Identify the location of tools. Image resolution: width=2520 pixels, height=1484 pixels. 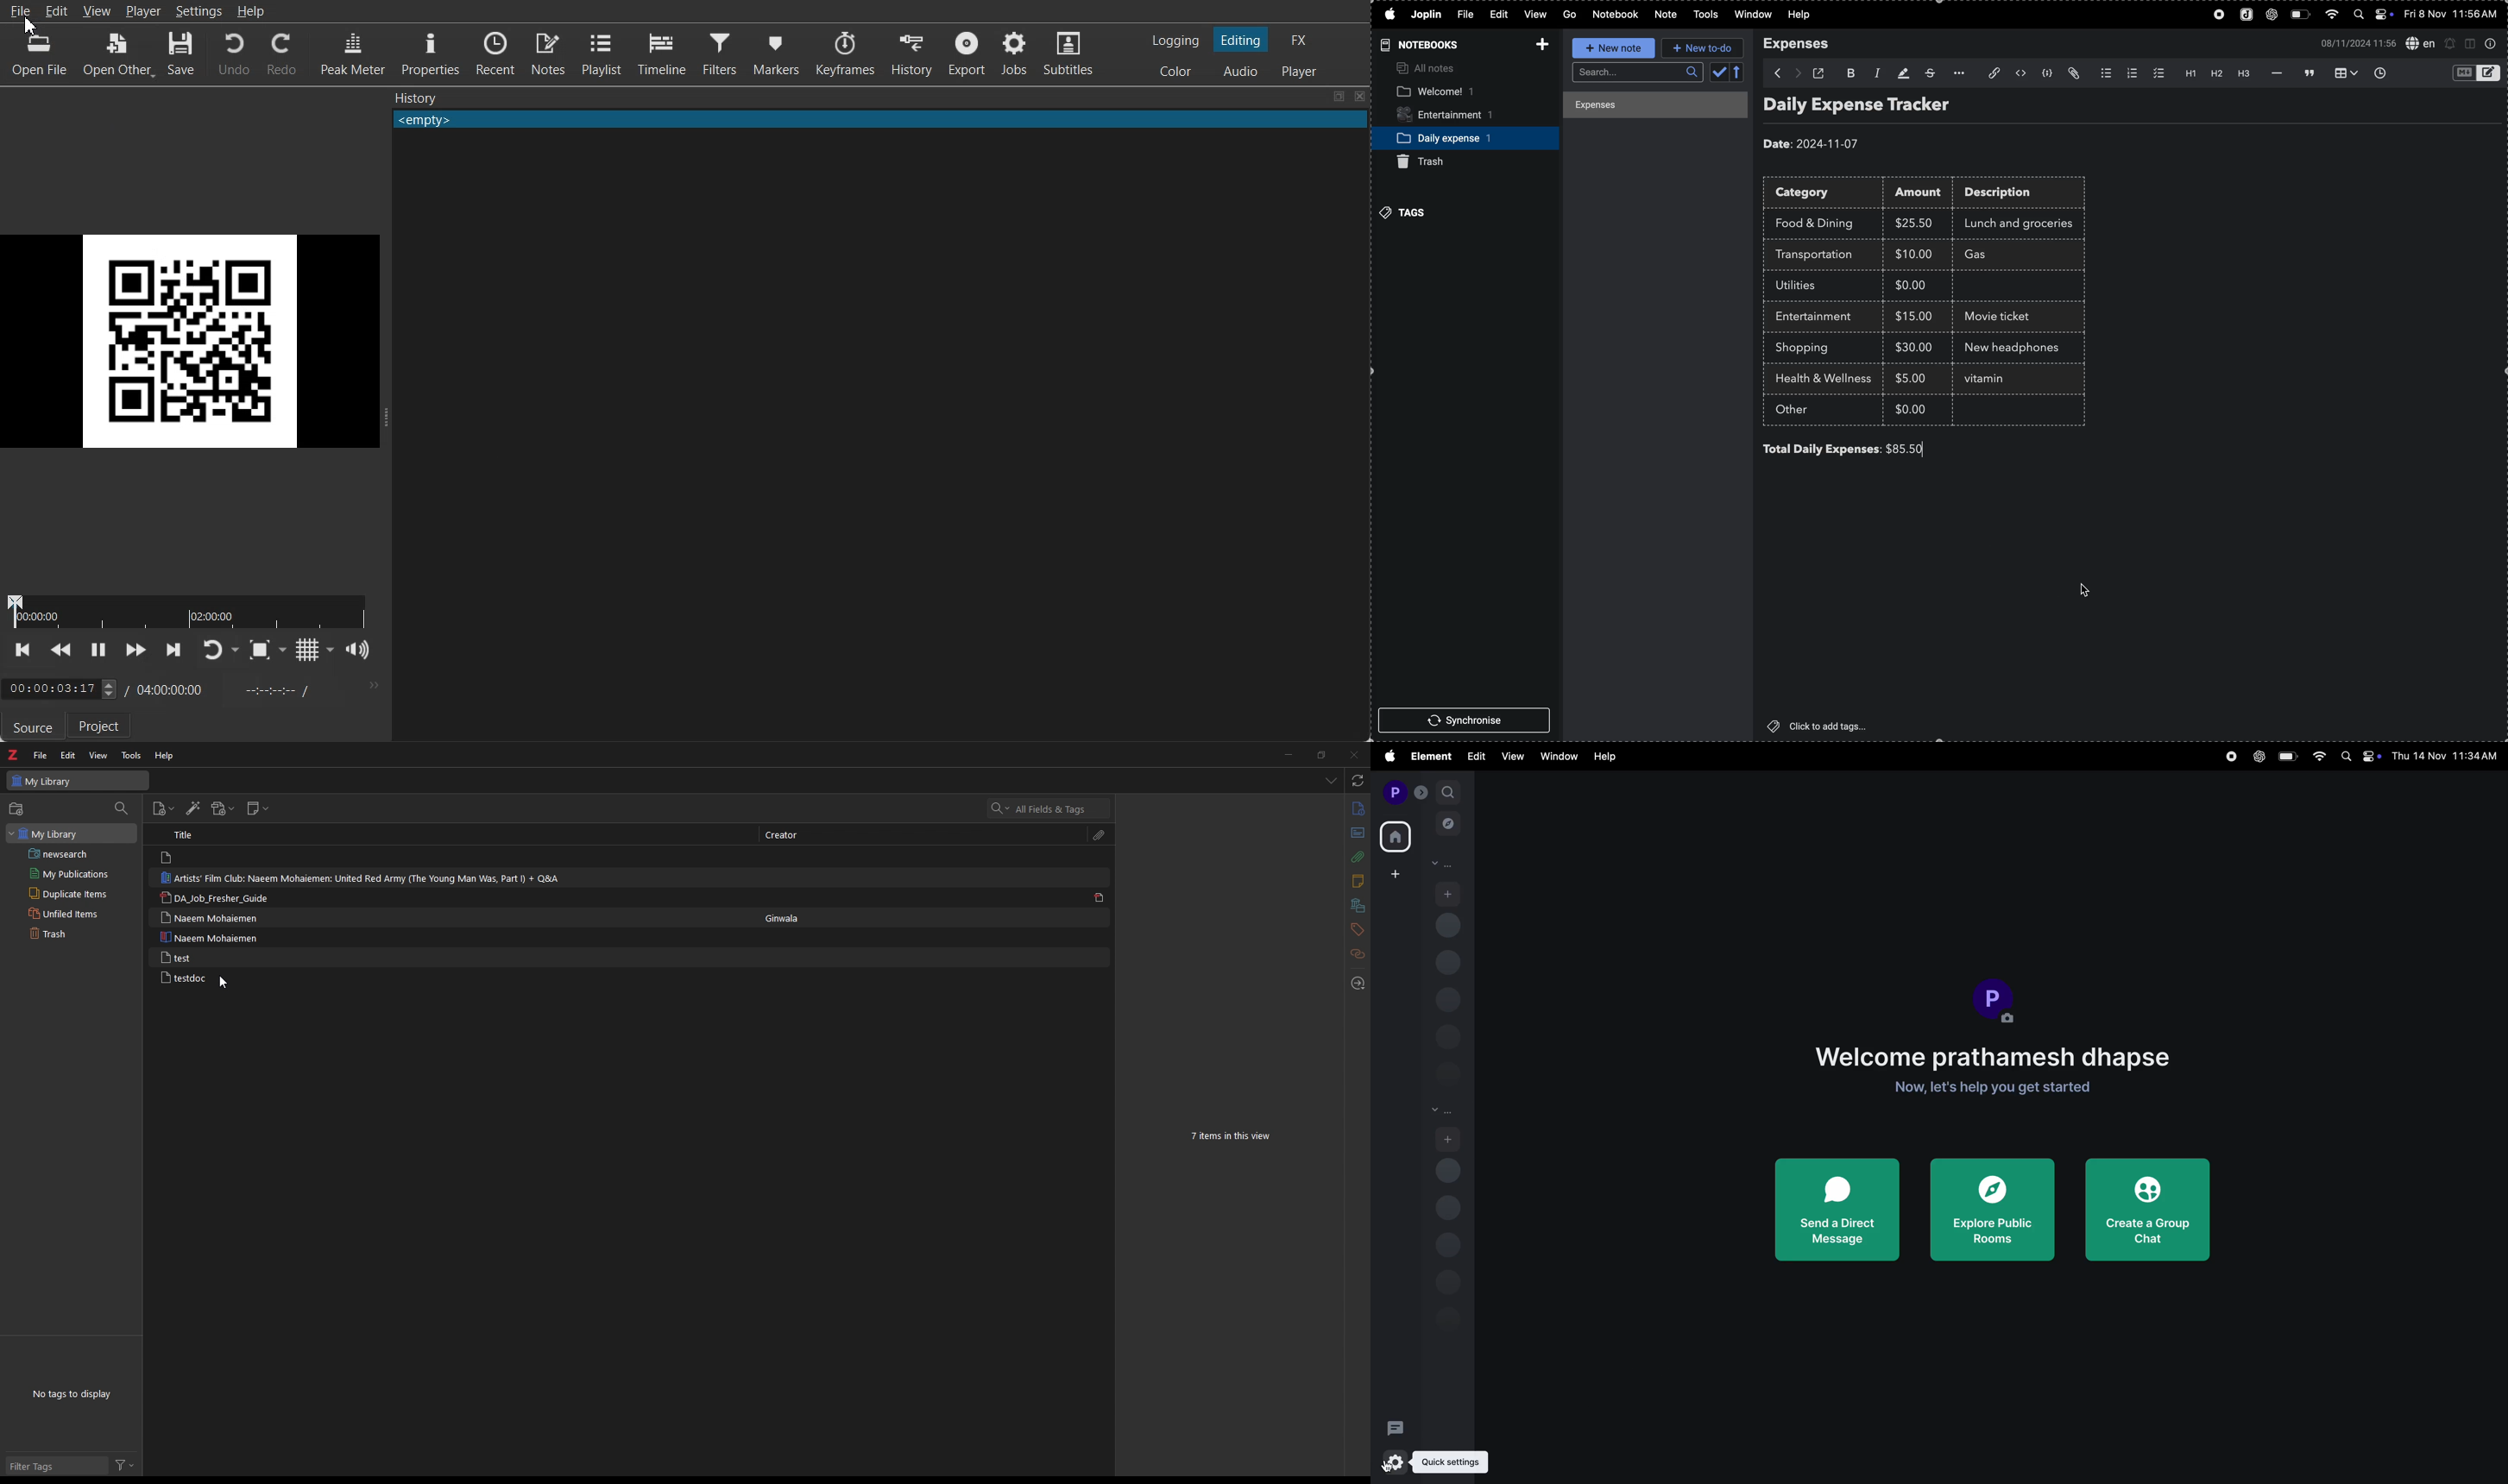
(1703, 15).